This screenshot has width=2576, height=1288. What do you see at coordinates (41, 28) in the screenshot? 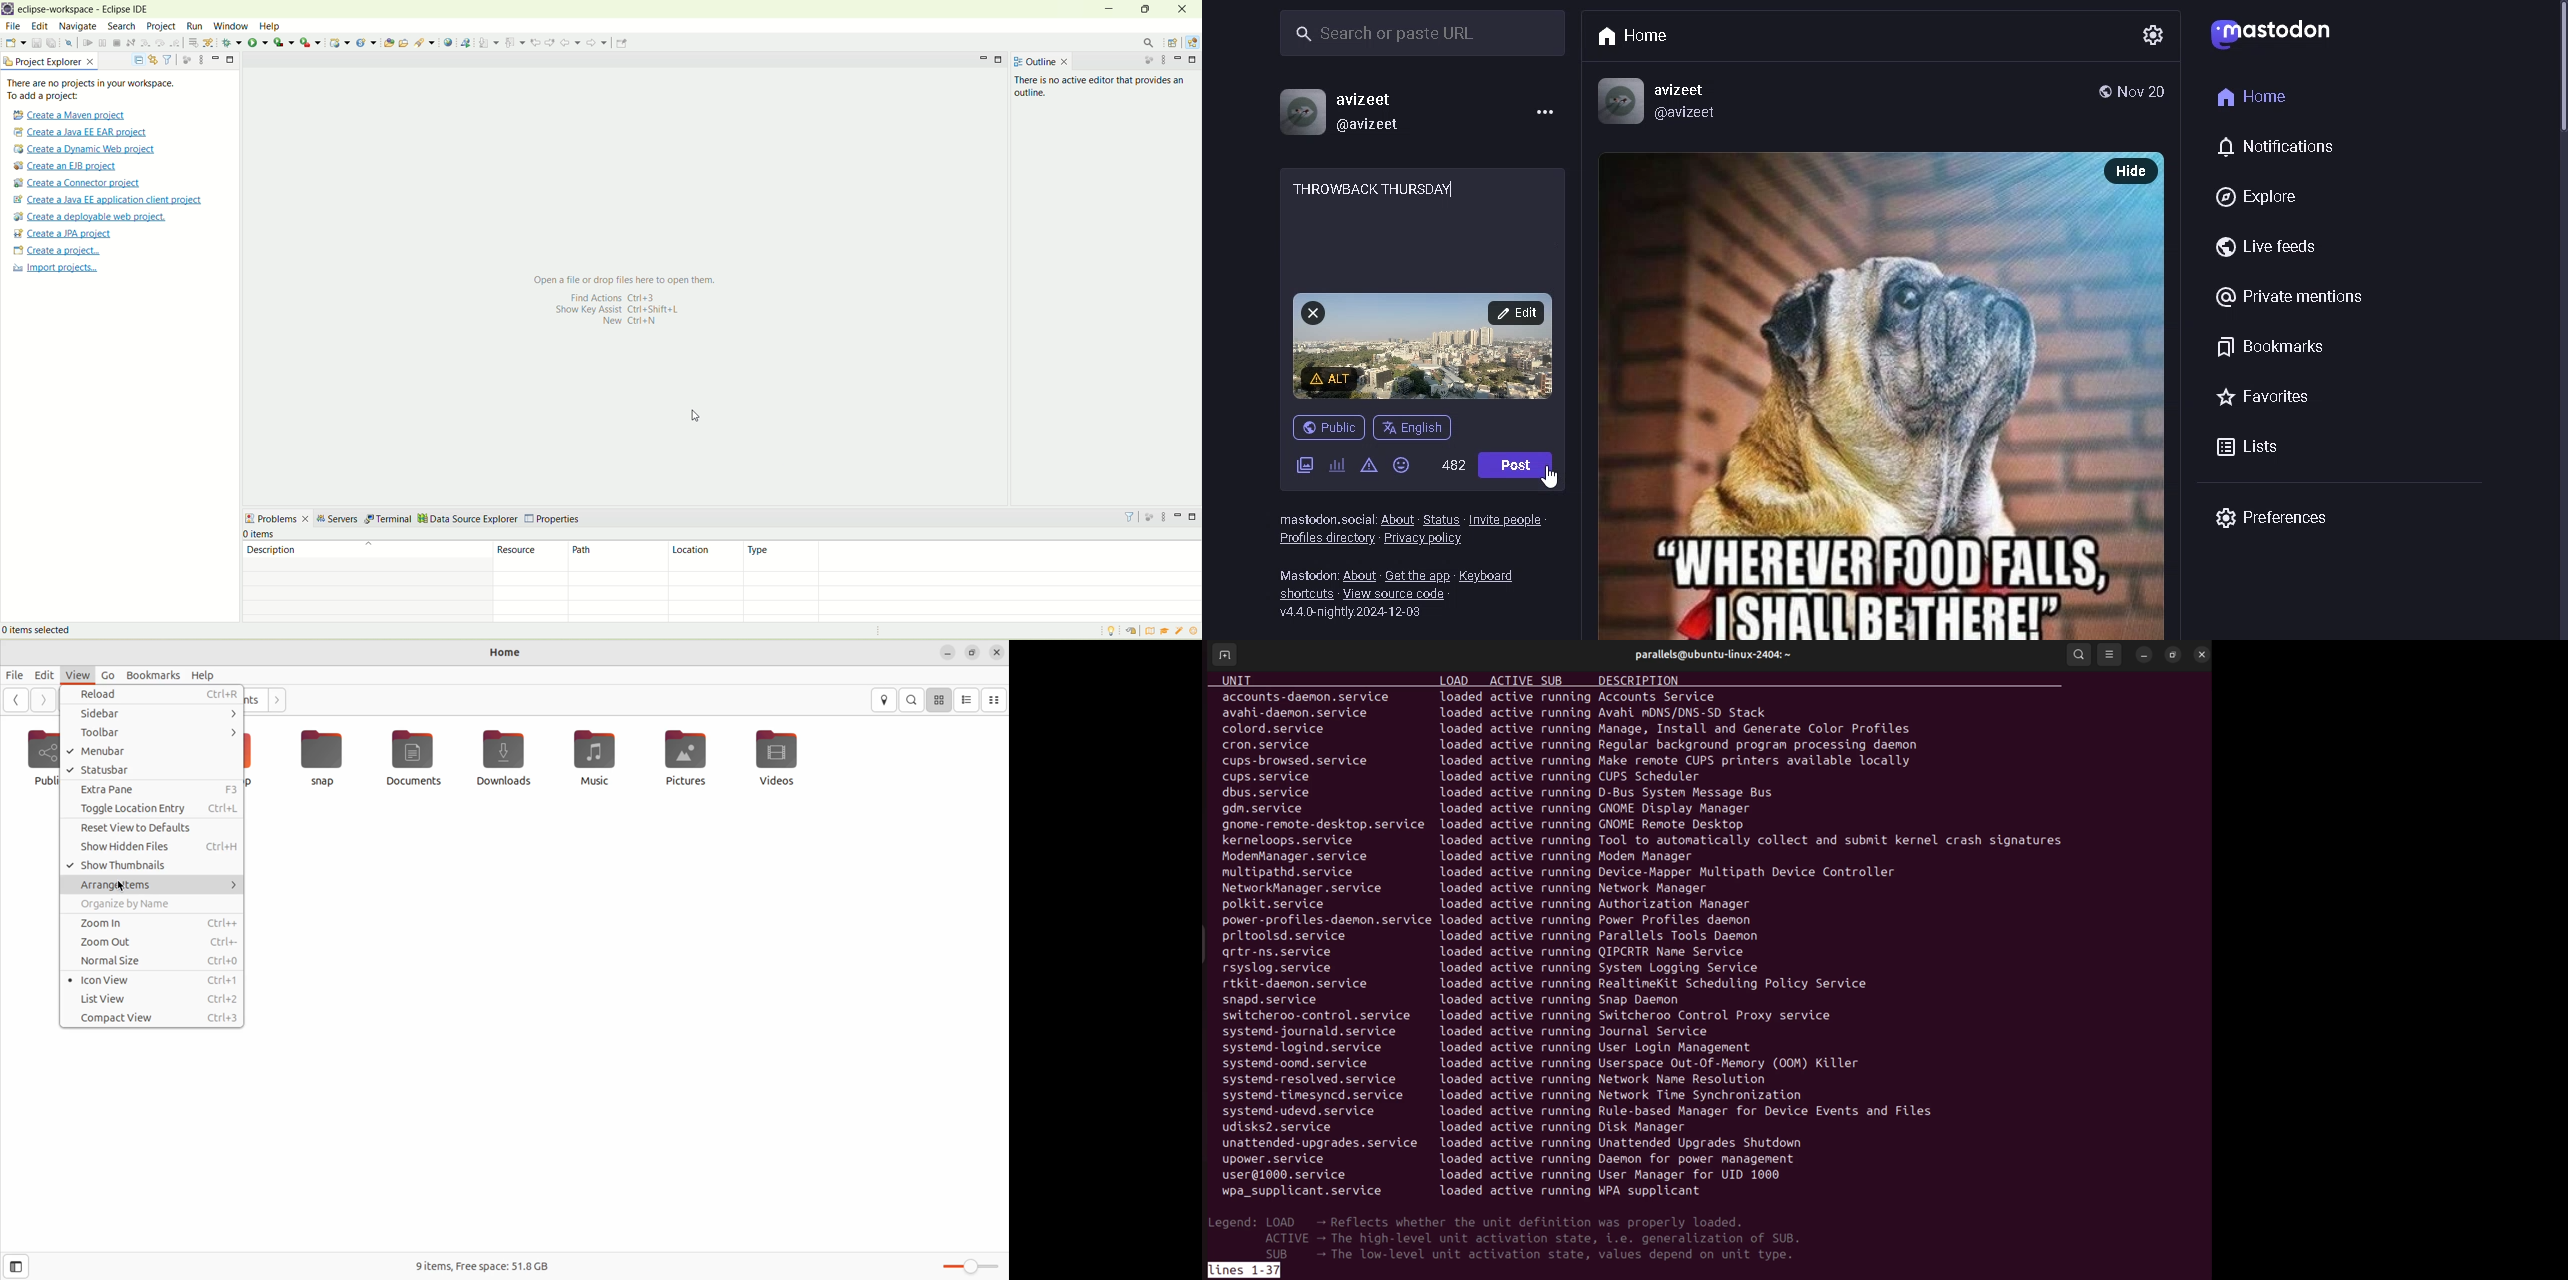
I see `edit` at bounding box center [41, 28].